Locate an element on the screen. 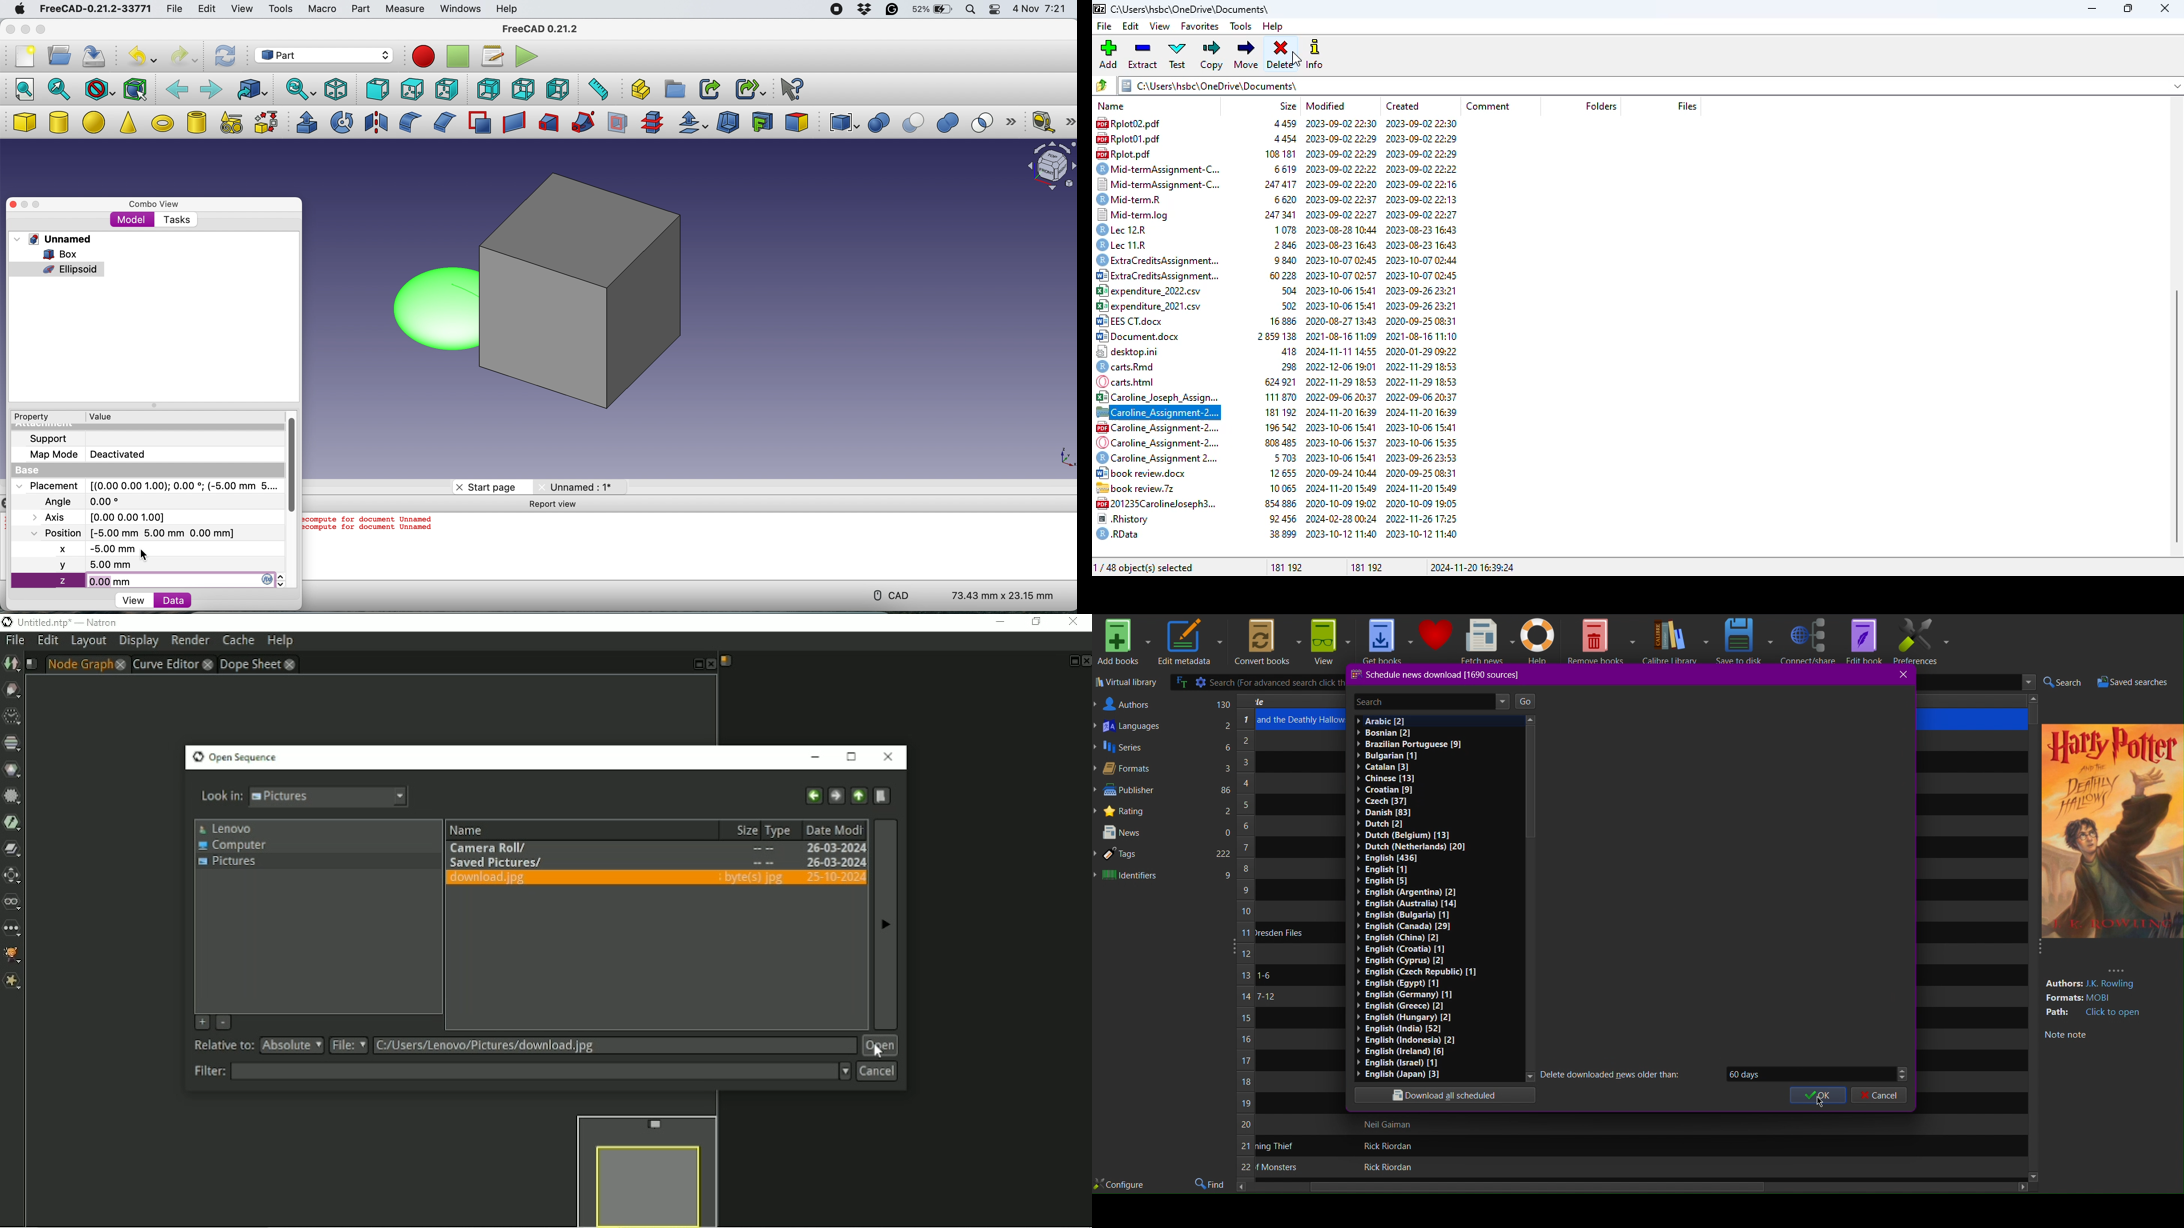 The height and width of the screenshot is (1232, 2184). Cancel is located at coordinates (876, 1071).